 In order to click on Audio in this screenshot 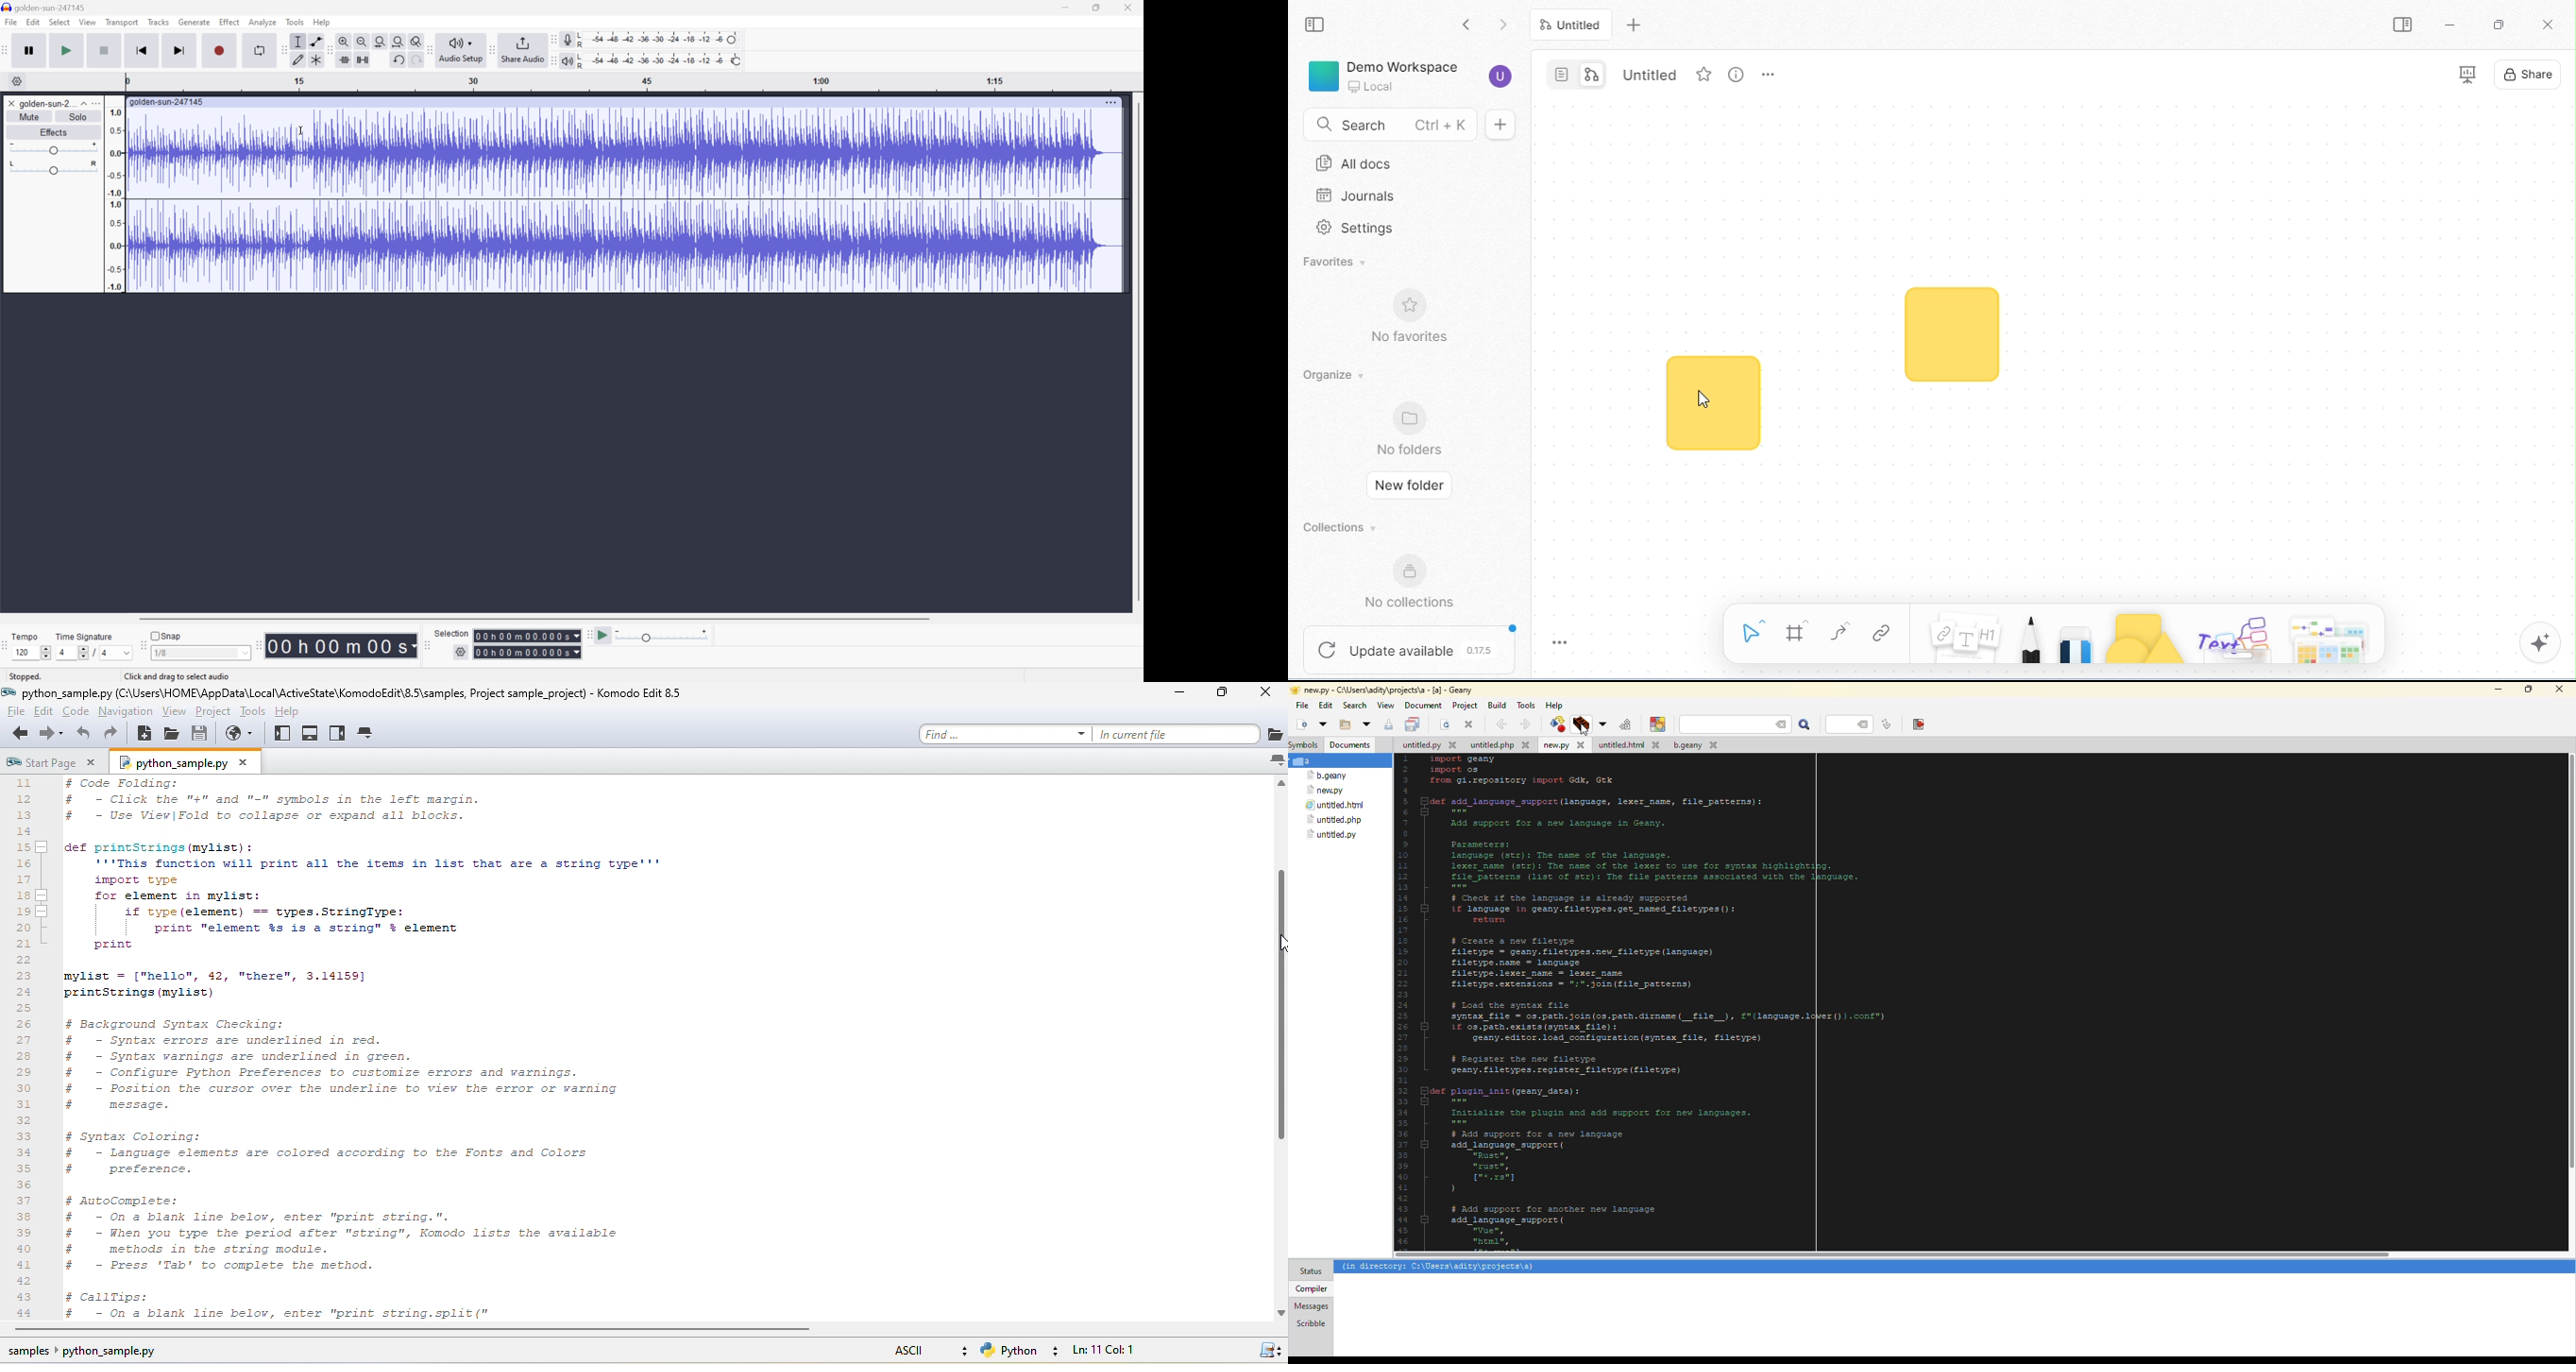, I will do `click(624, 199)`.